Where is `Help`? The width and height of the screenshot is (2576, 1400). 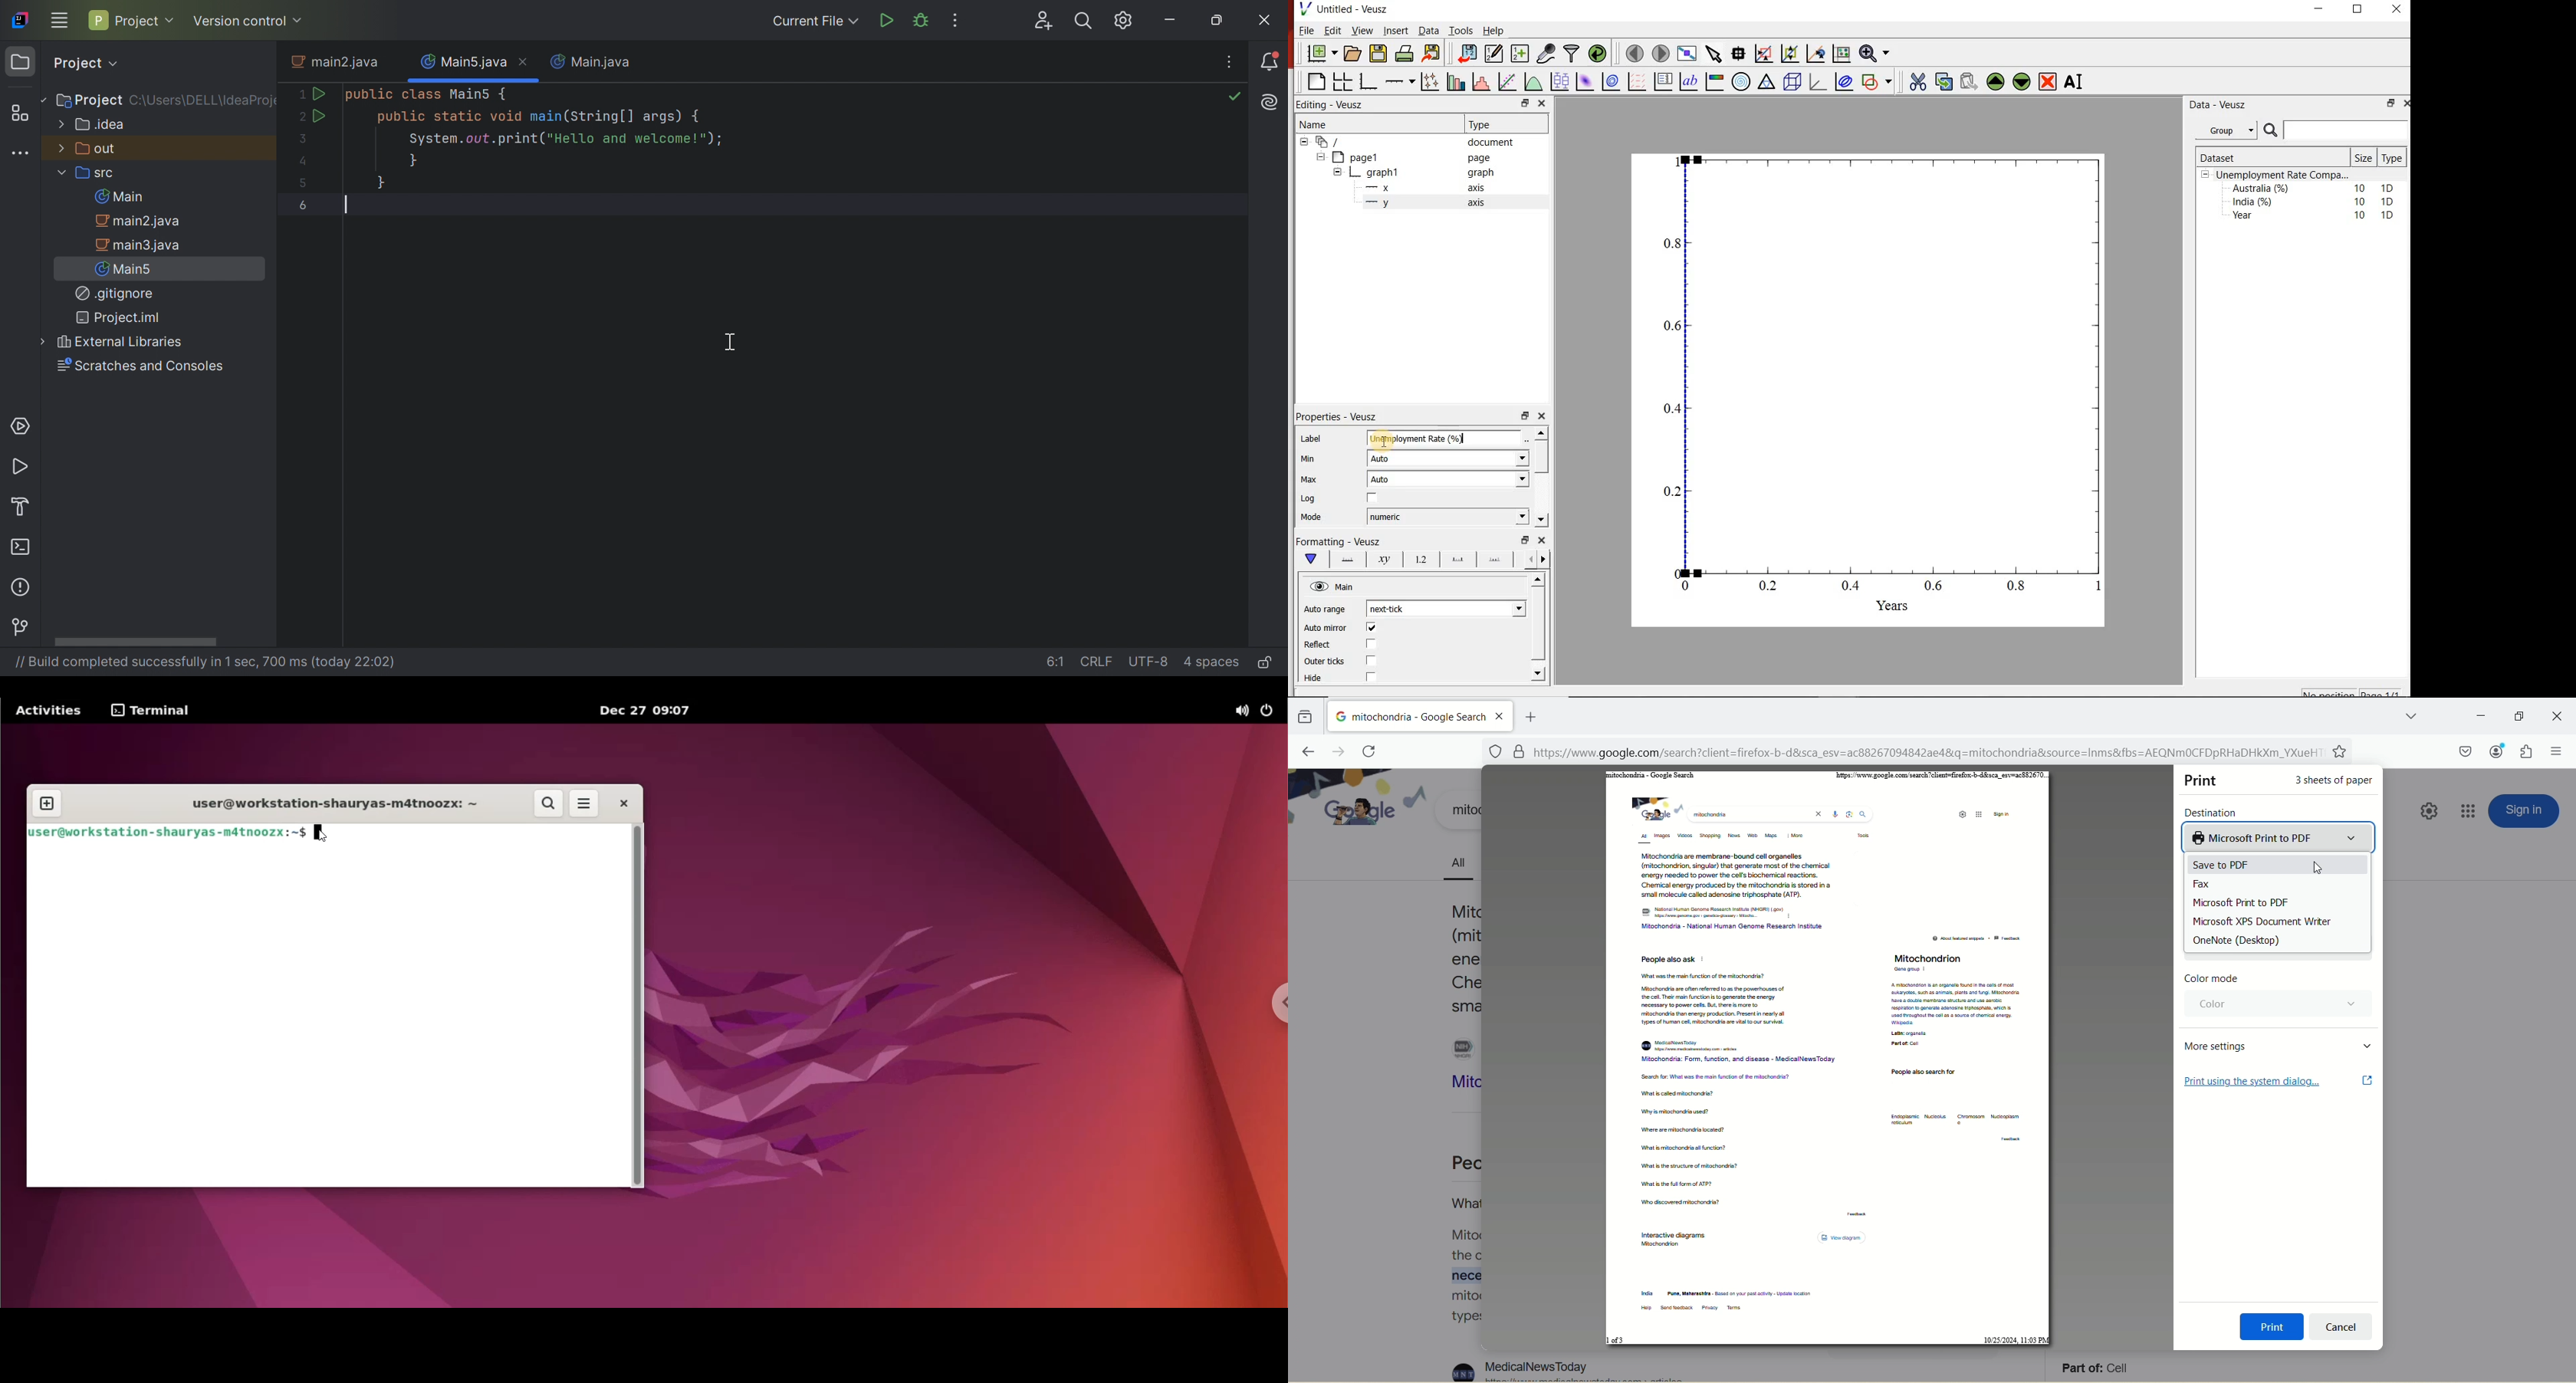 Help is located at coordinates (1494, 31).